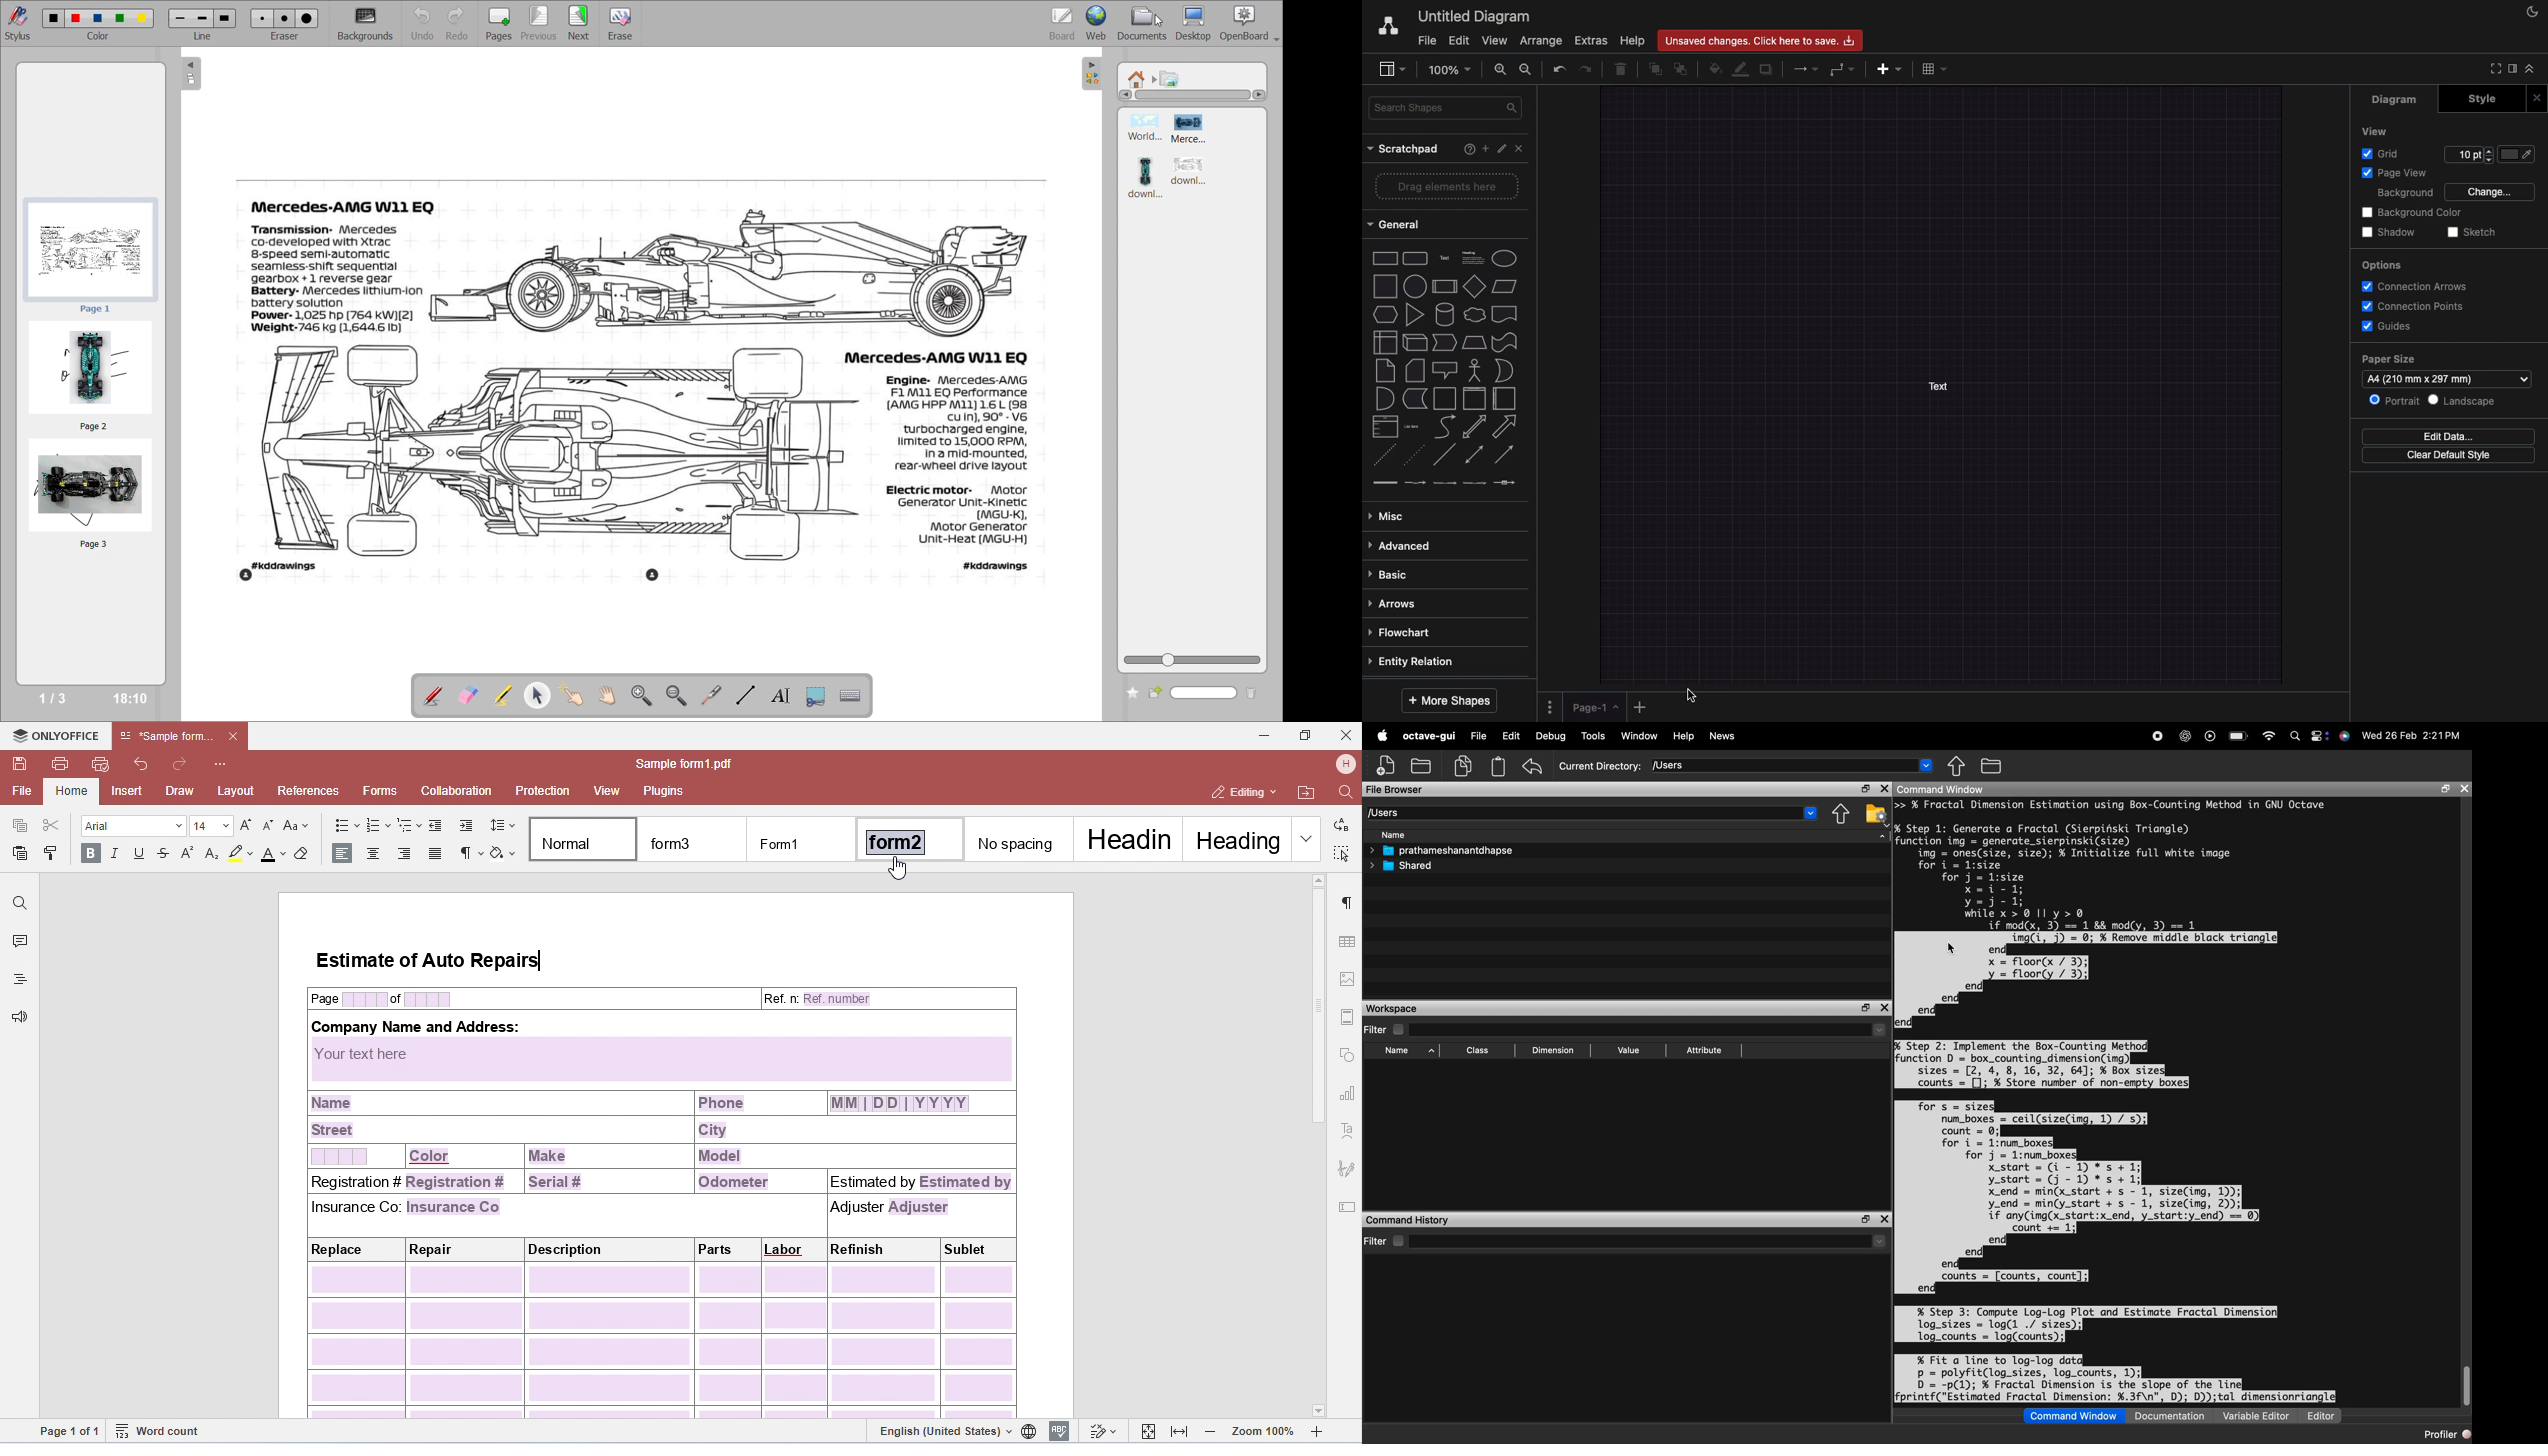  I want to click on Arrows, so click(1807, 70).